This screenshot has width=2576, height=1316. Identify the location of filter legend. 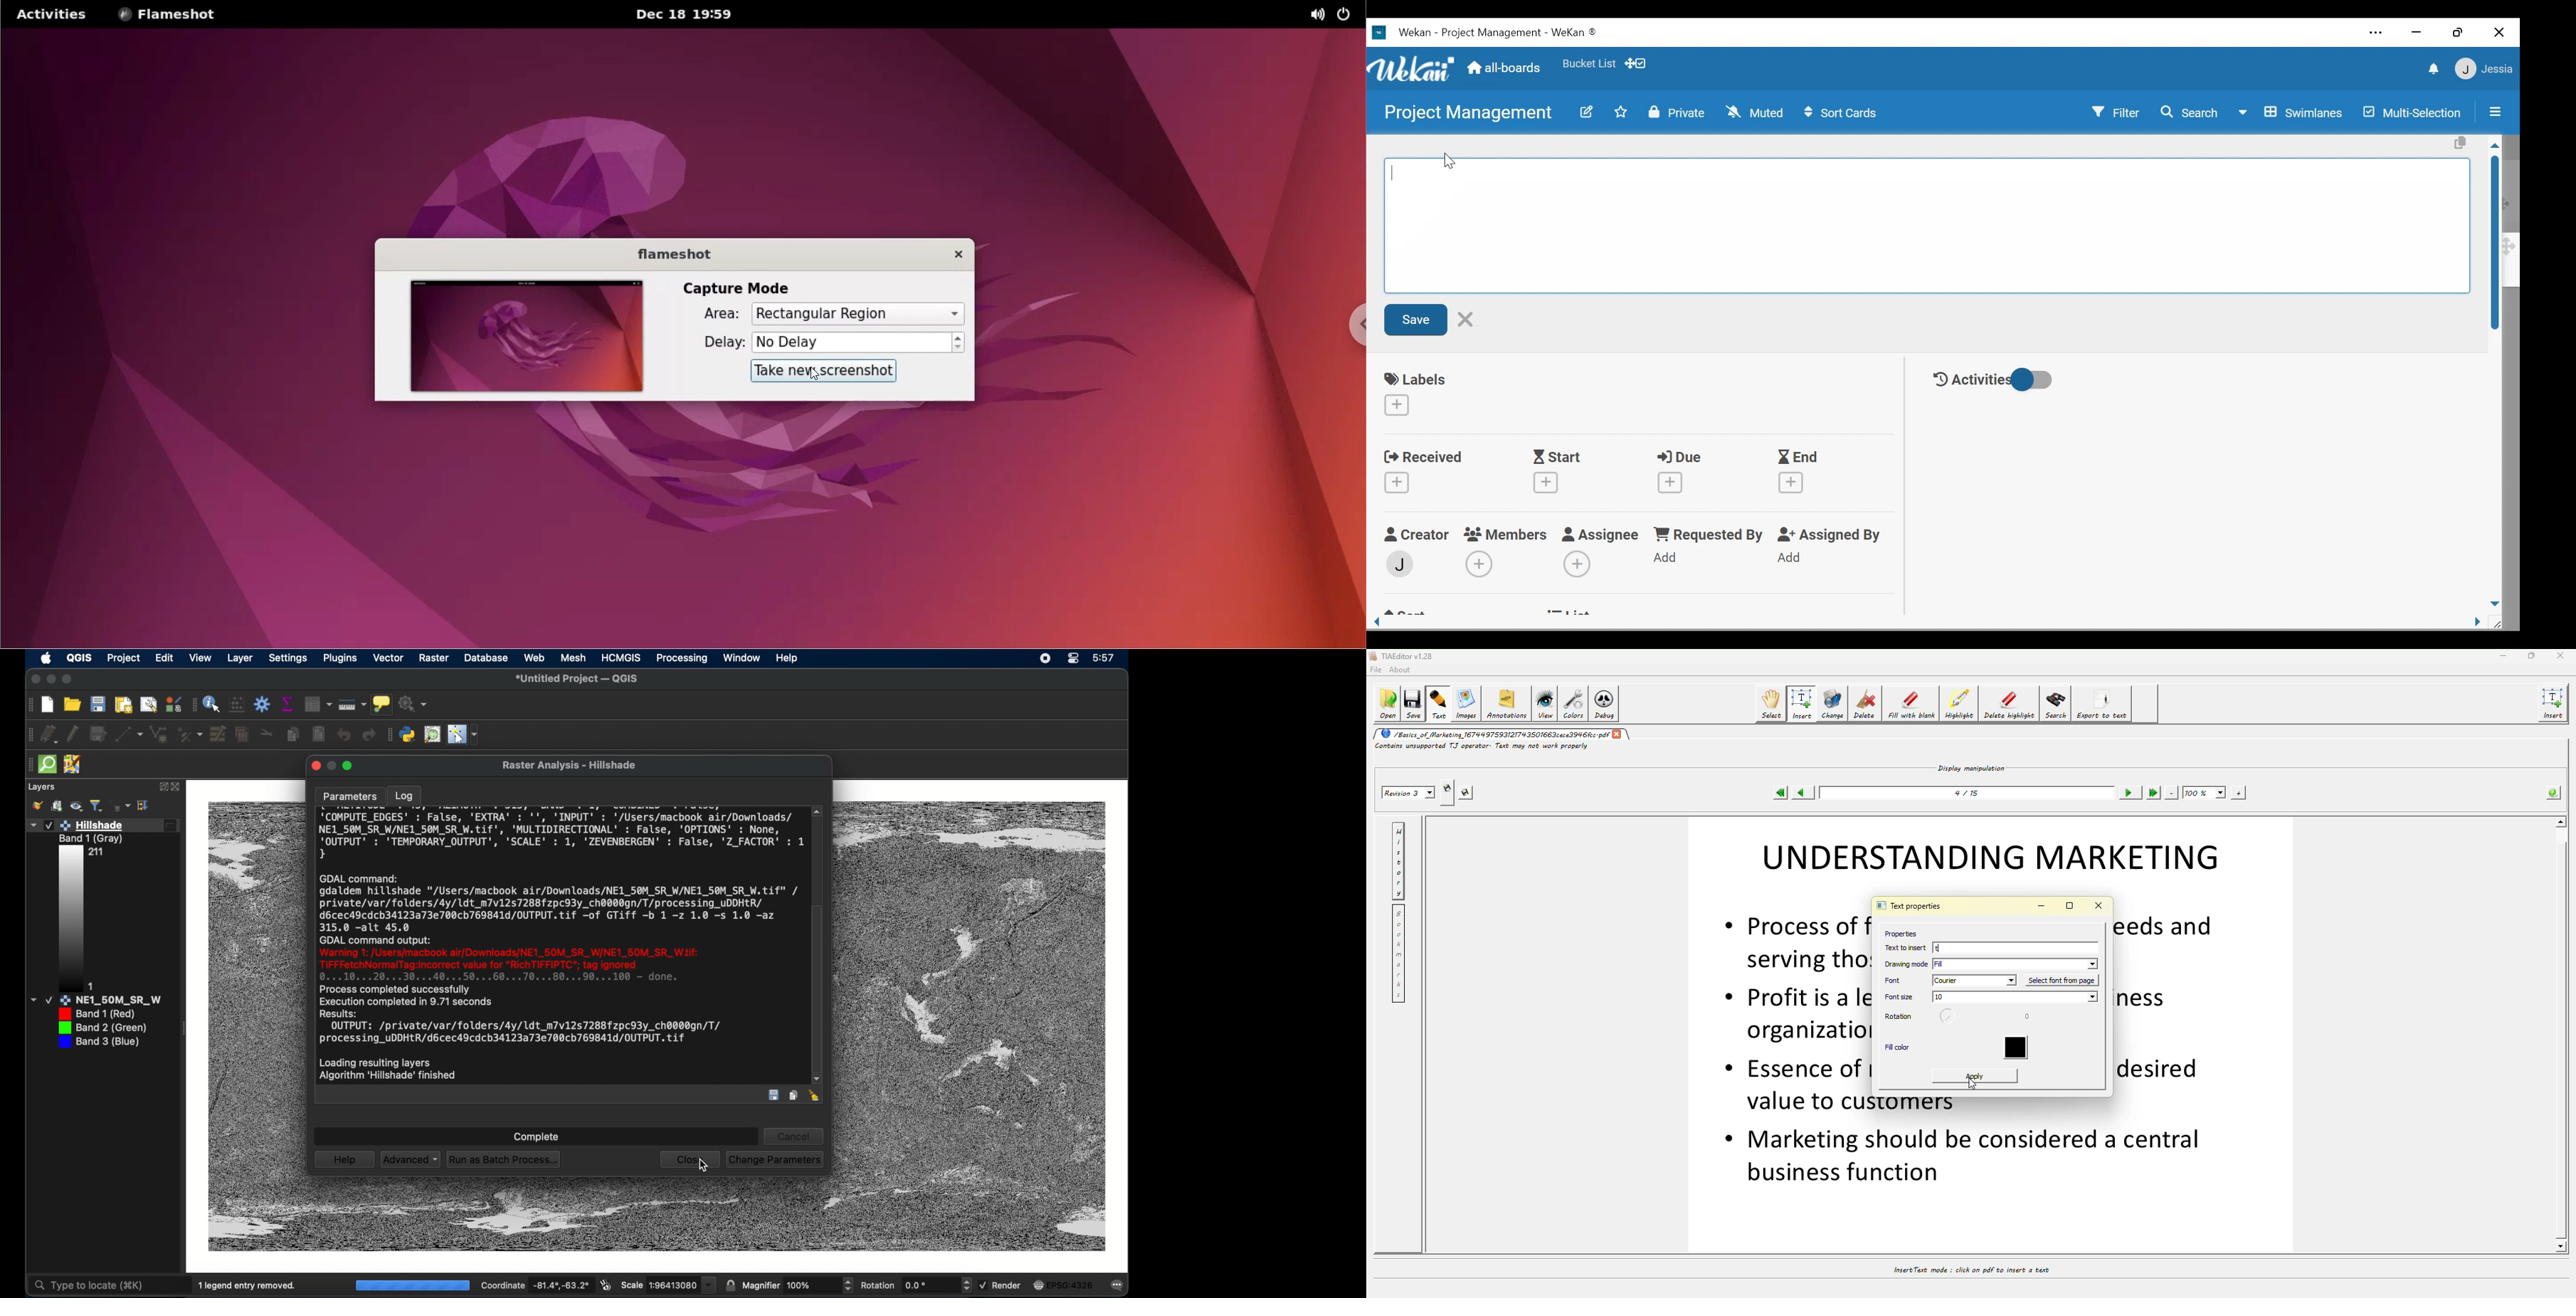
(97, 805).